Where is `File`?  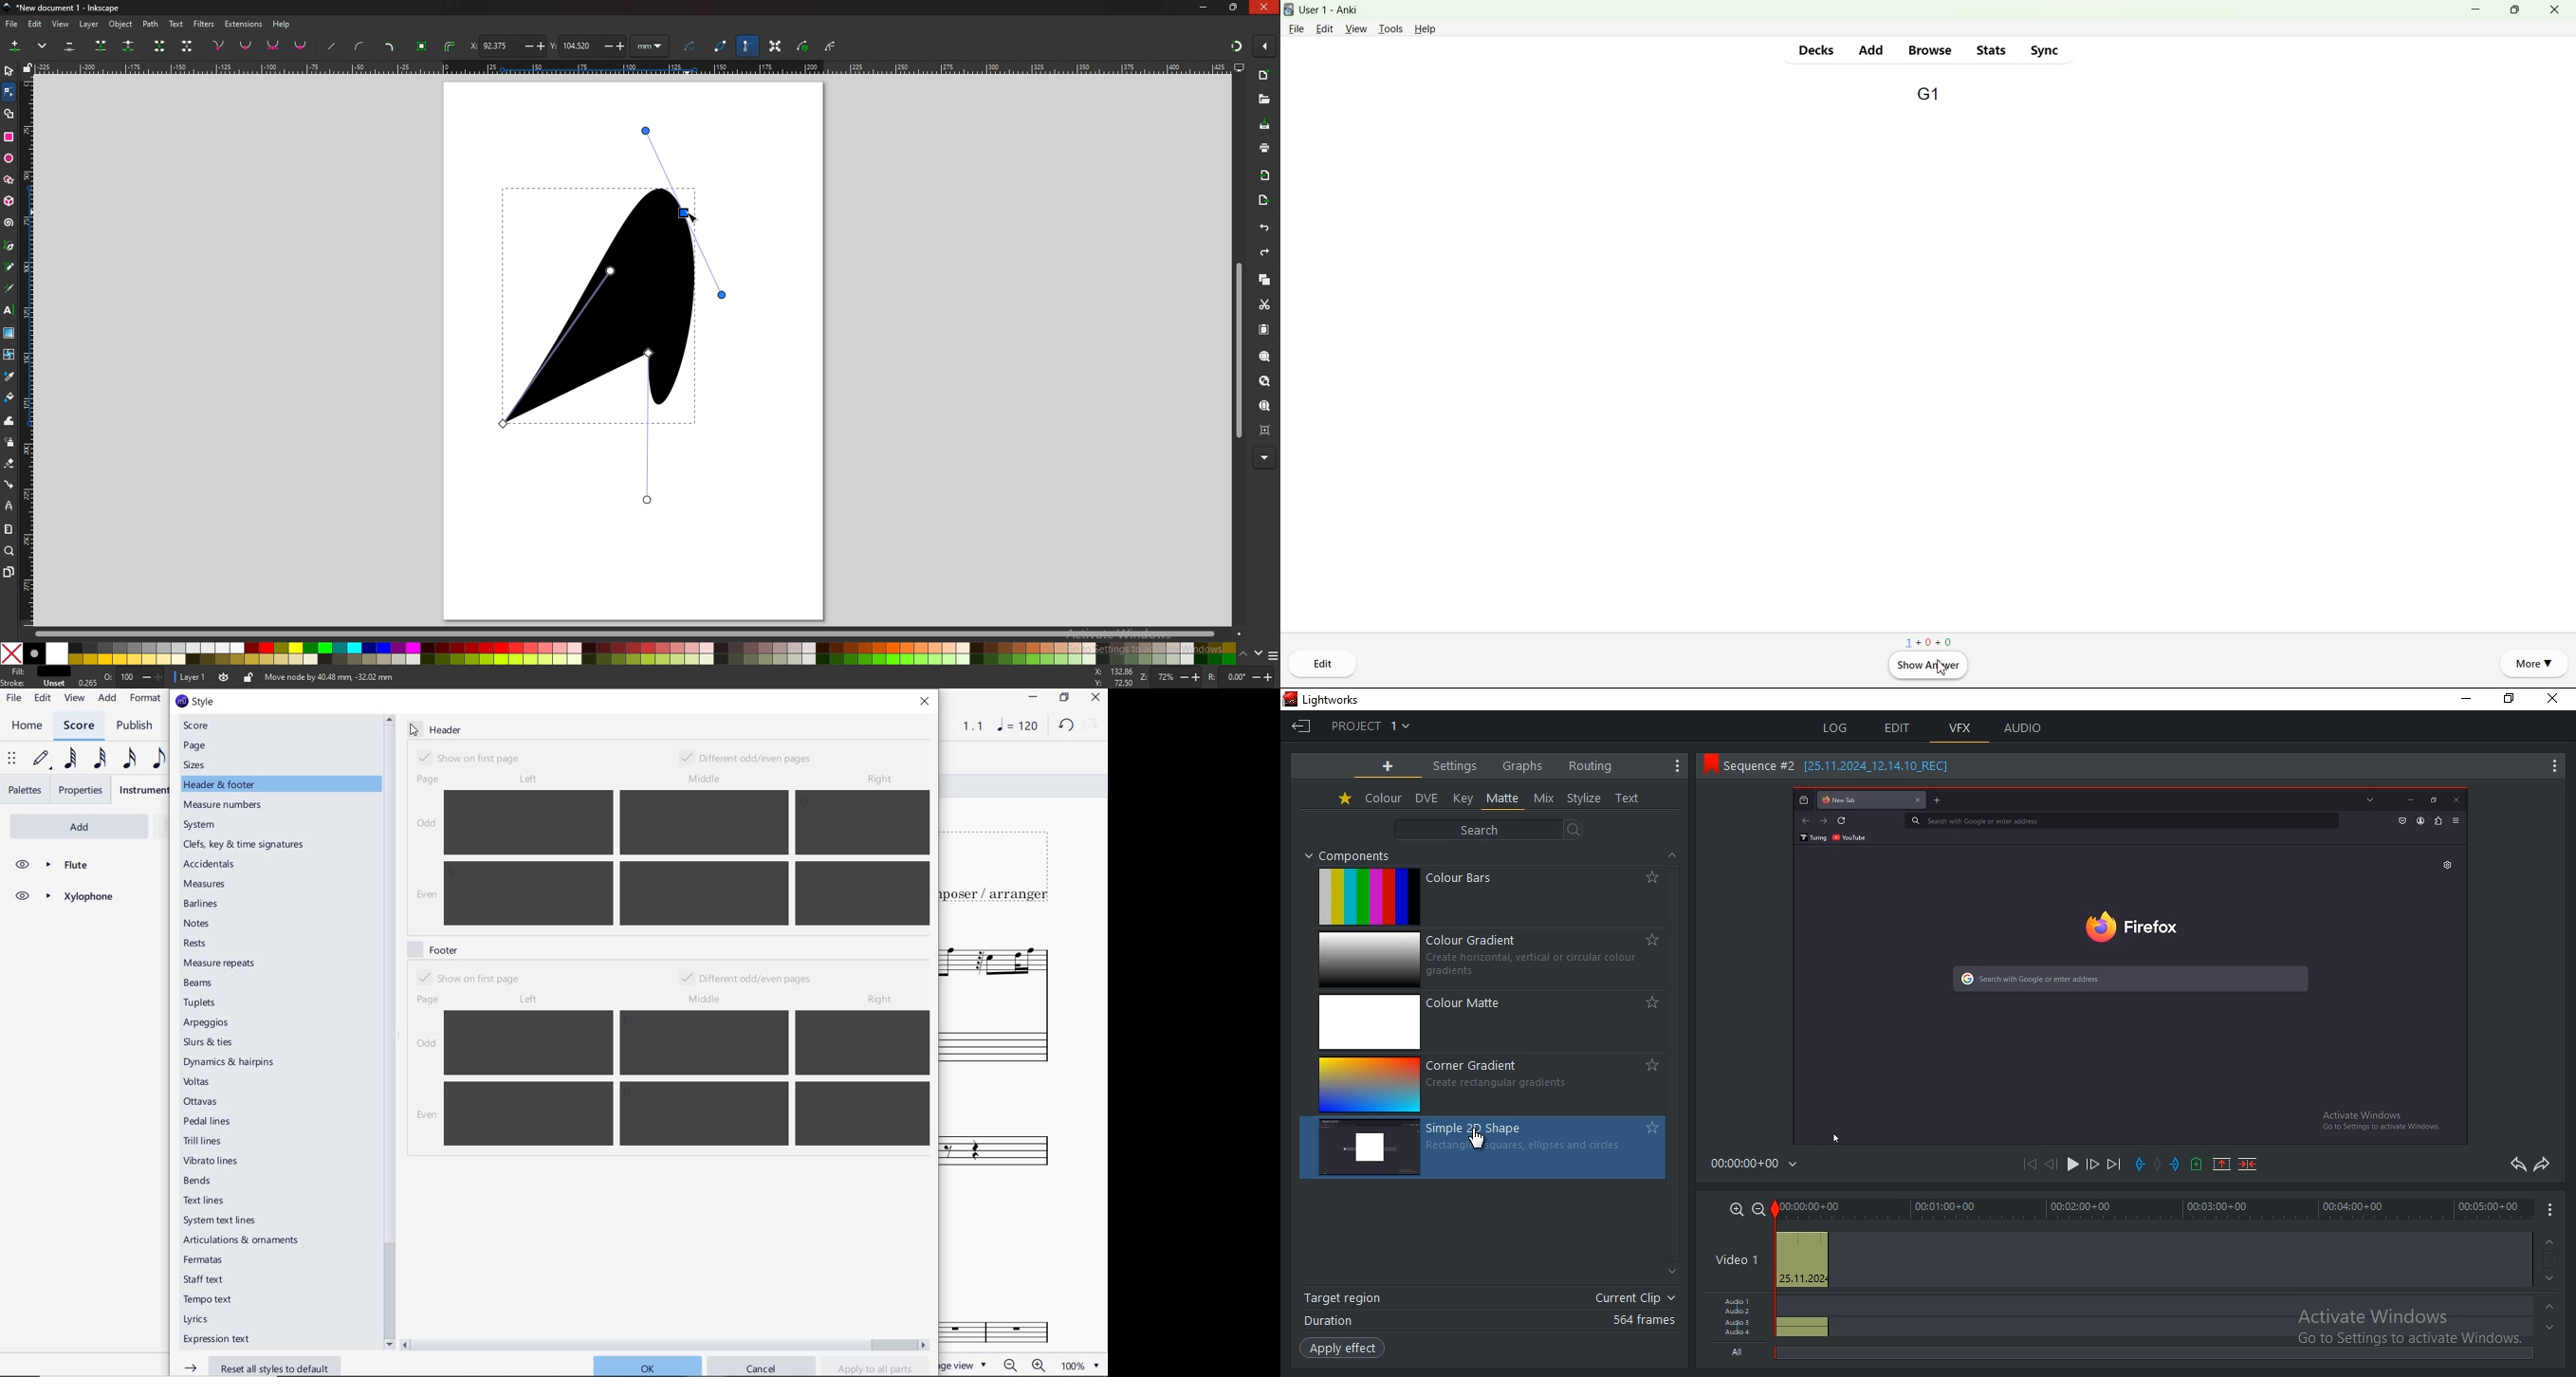
File is located at coordinates (1297, 28).